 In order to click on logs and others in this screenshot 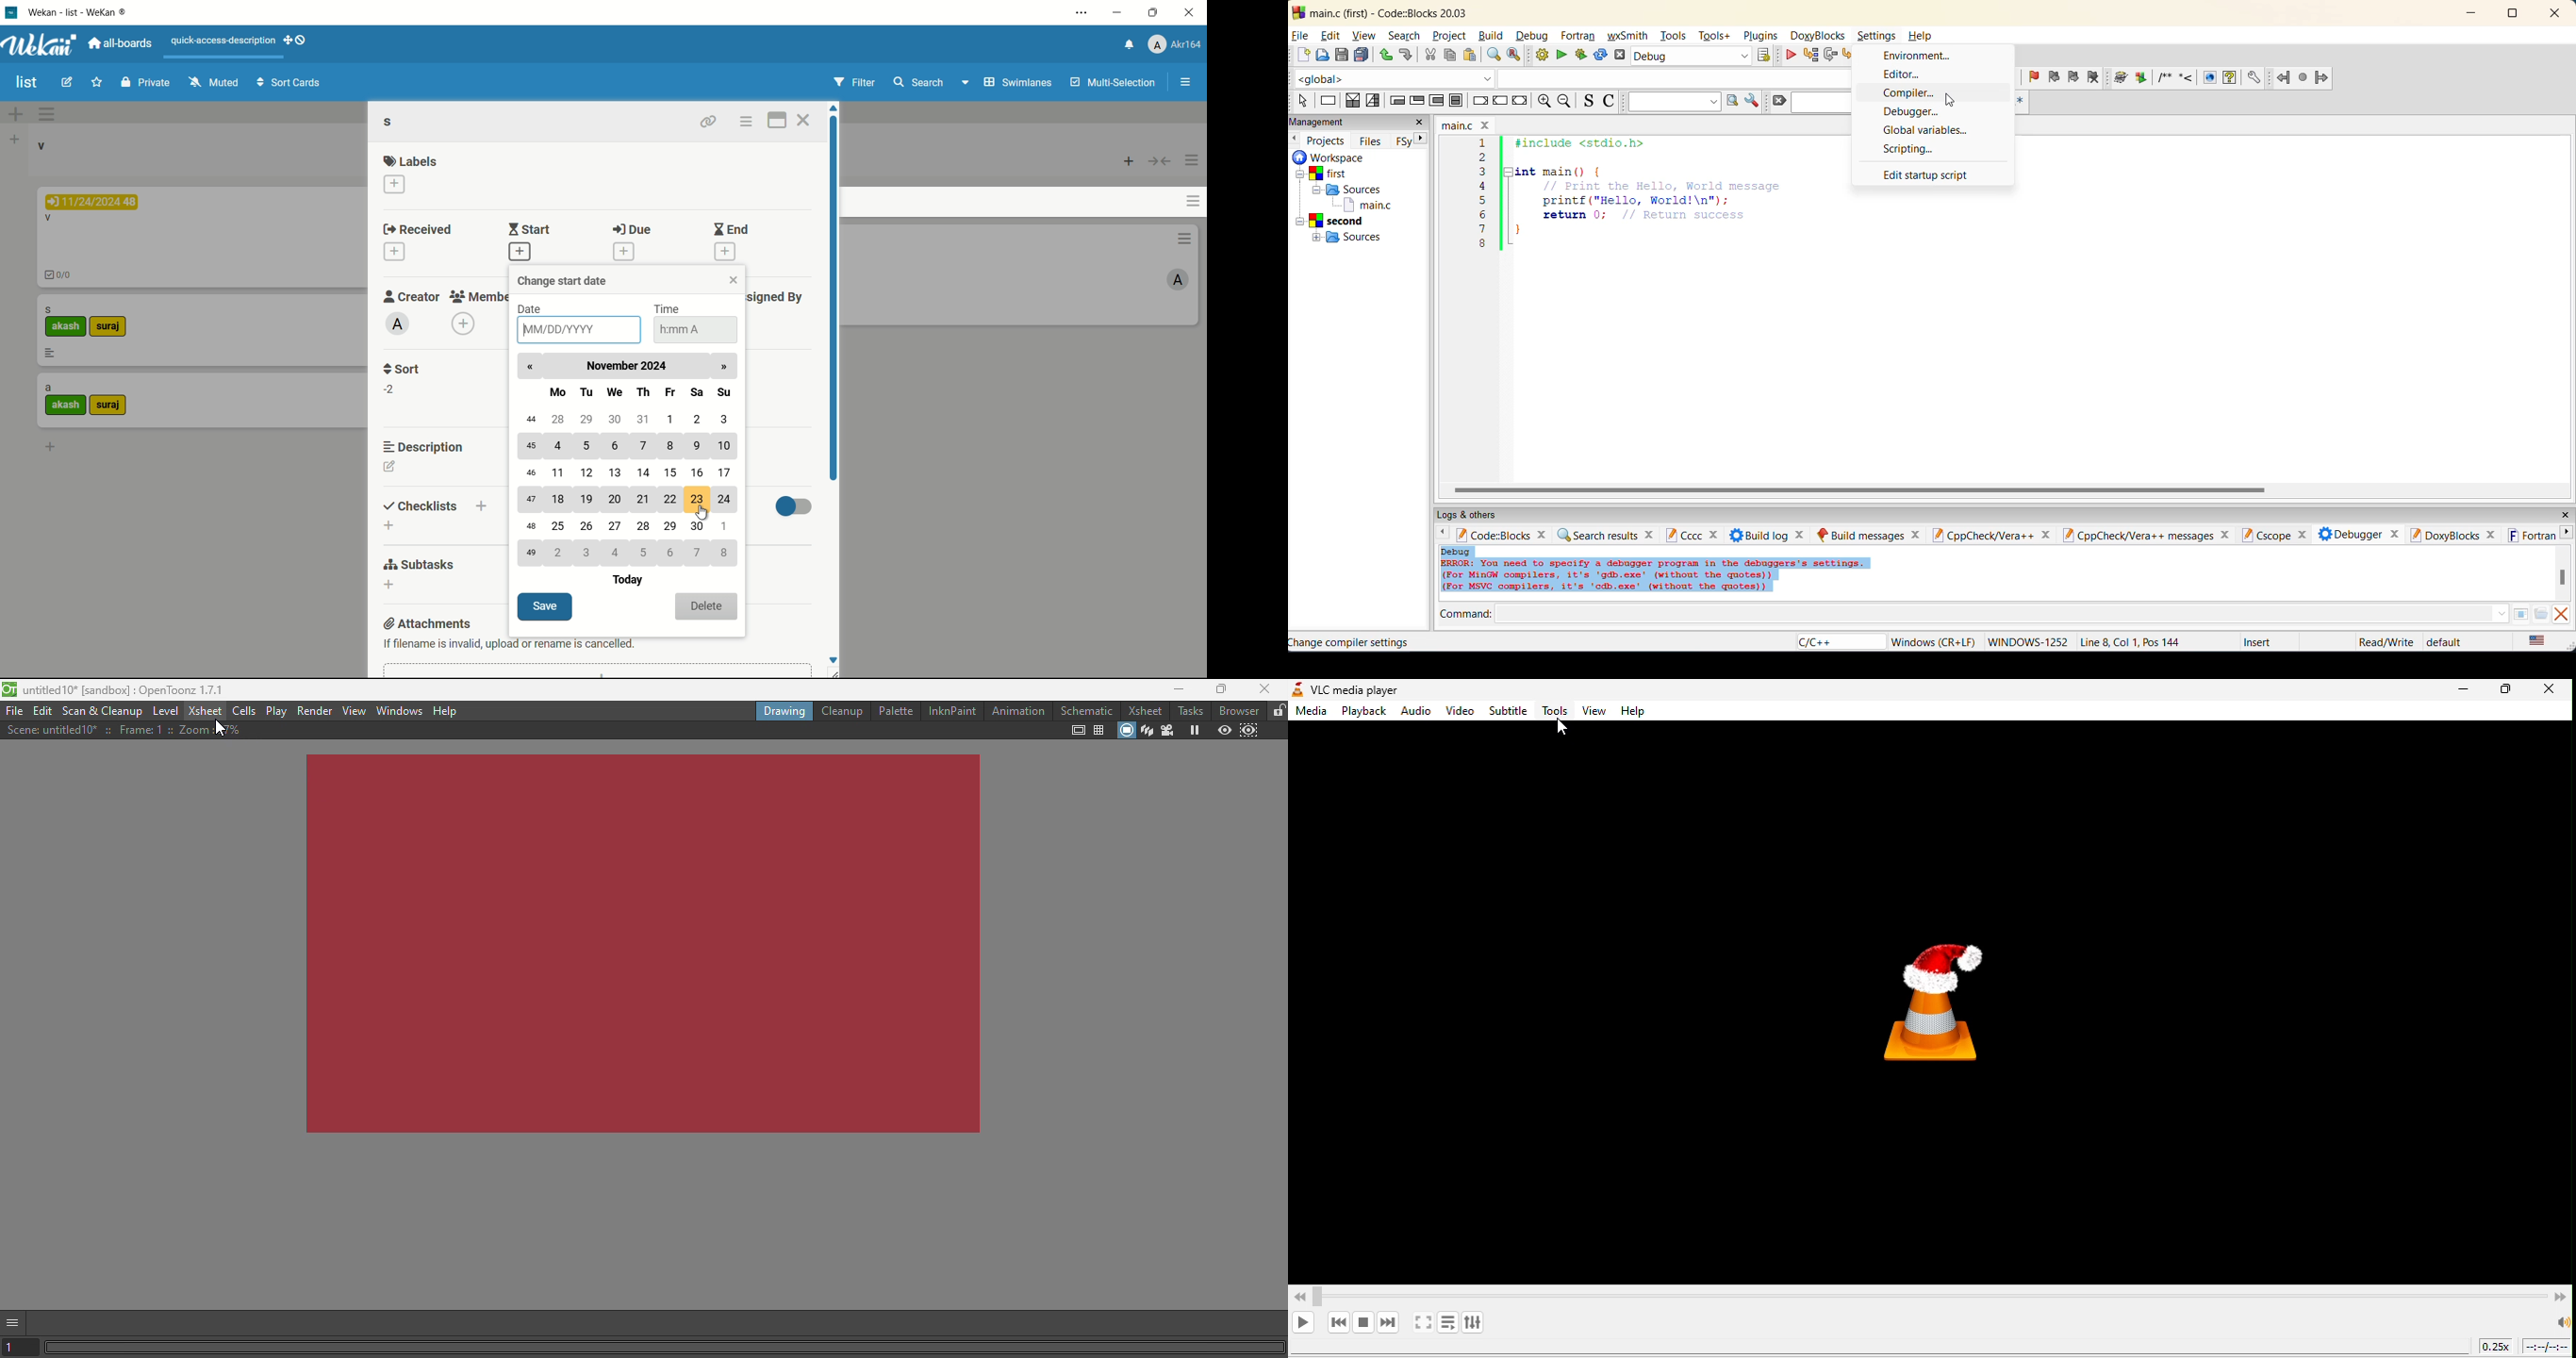, I will do `click(1468, 514)`.